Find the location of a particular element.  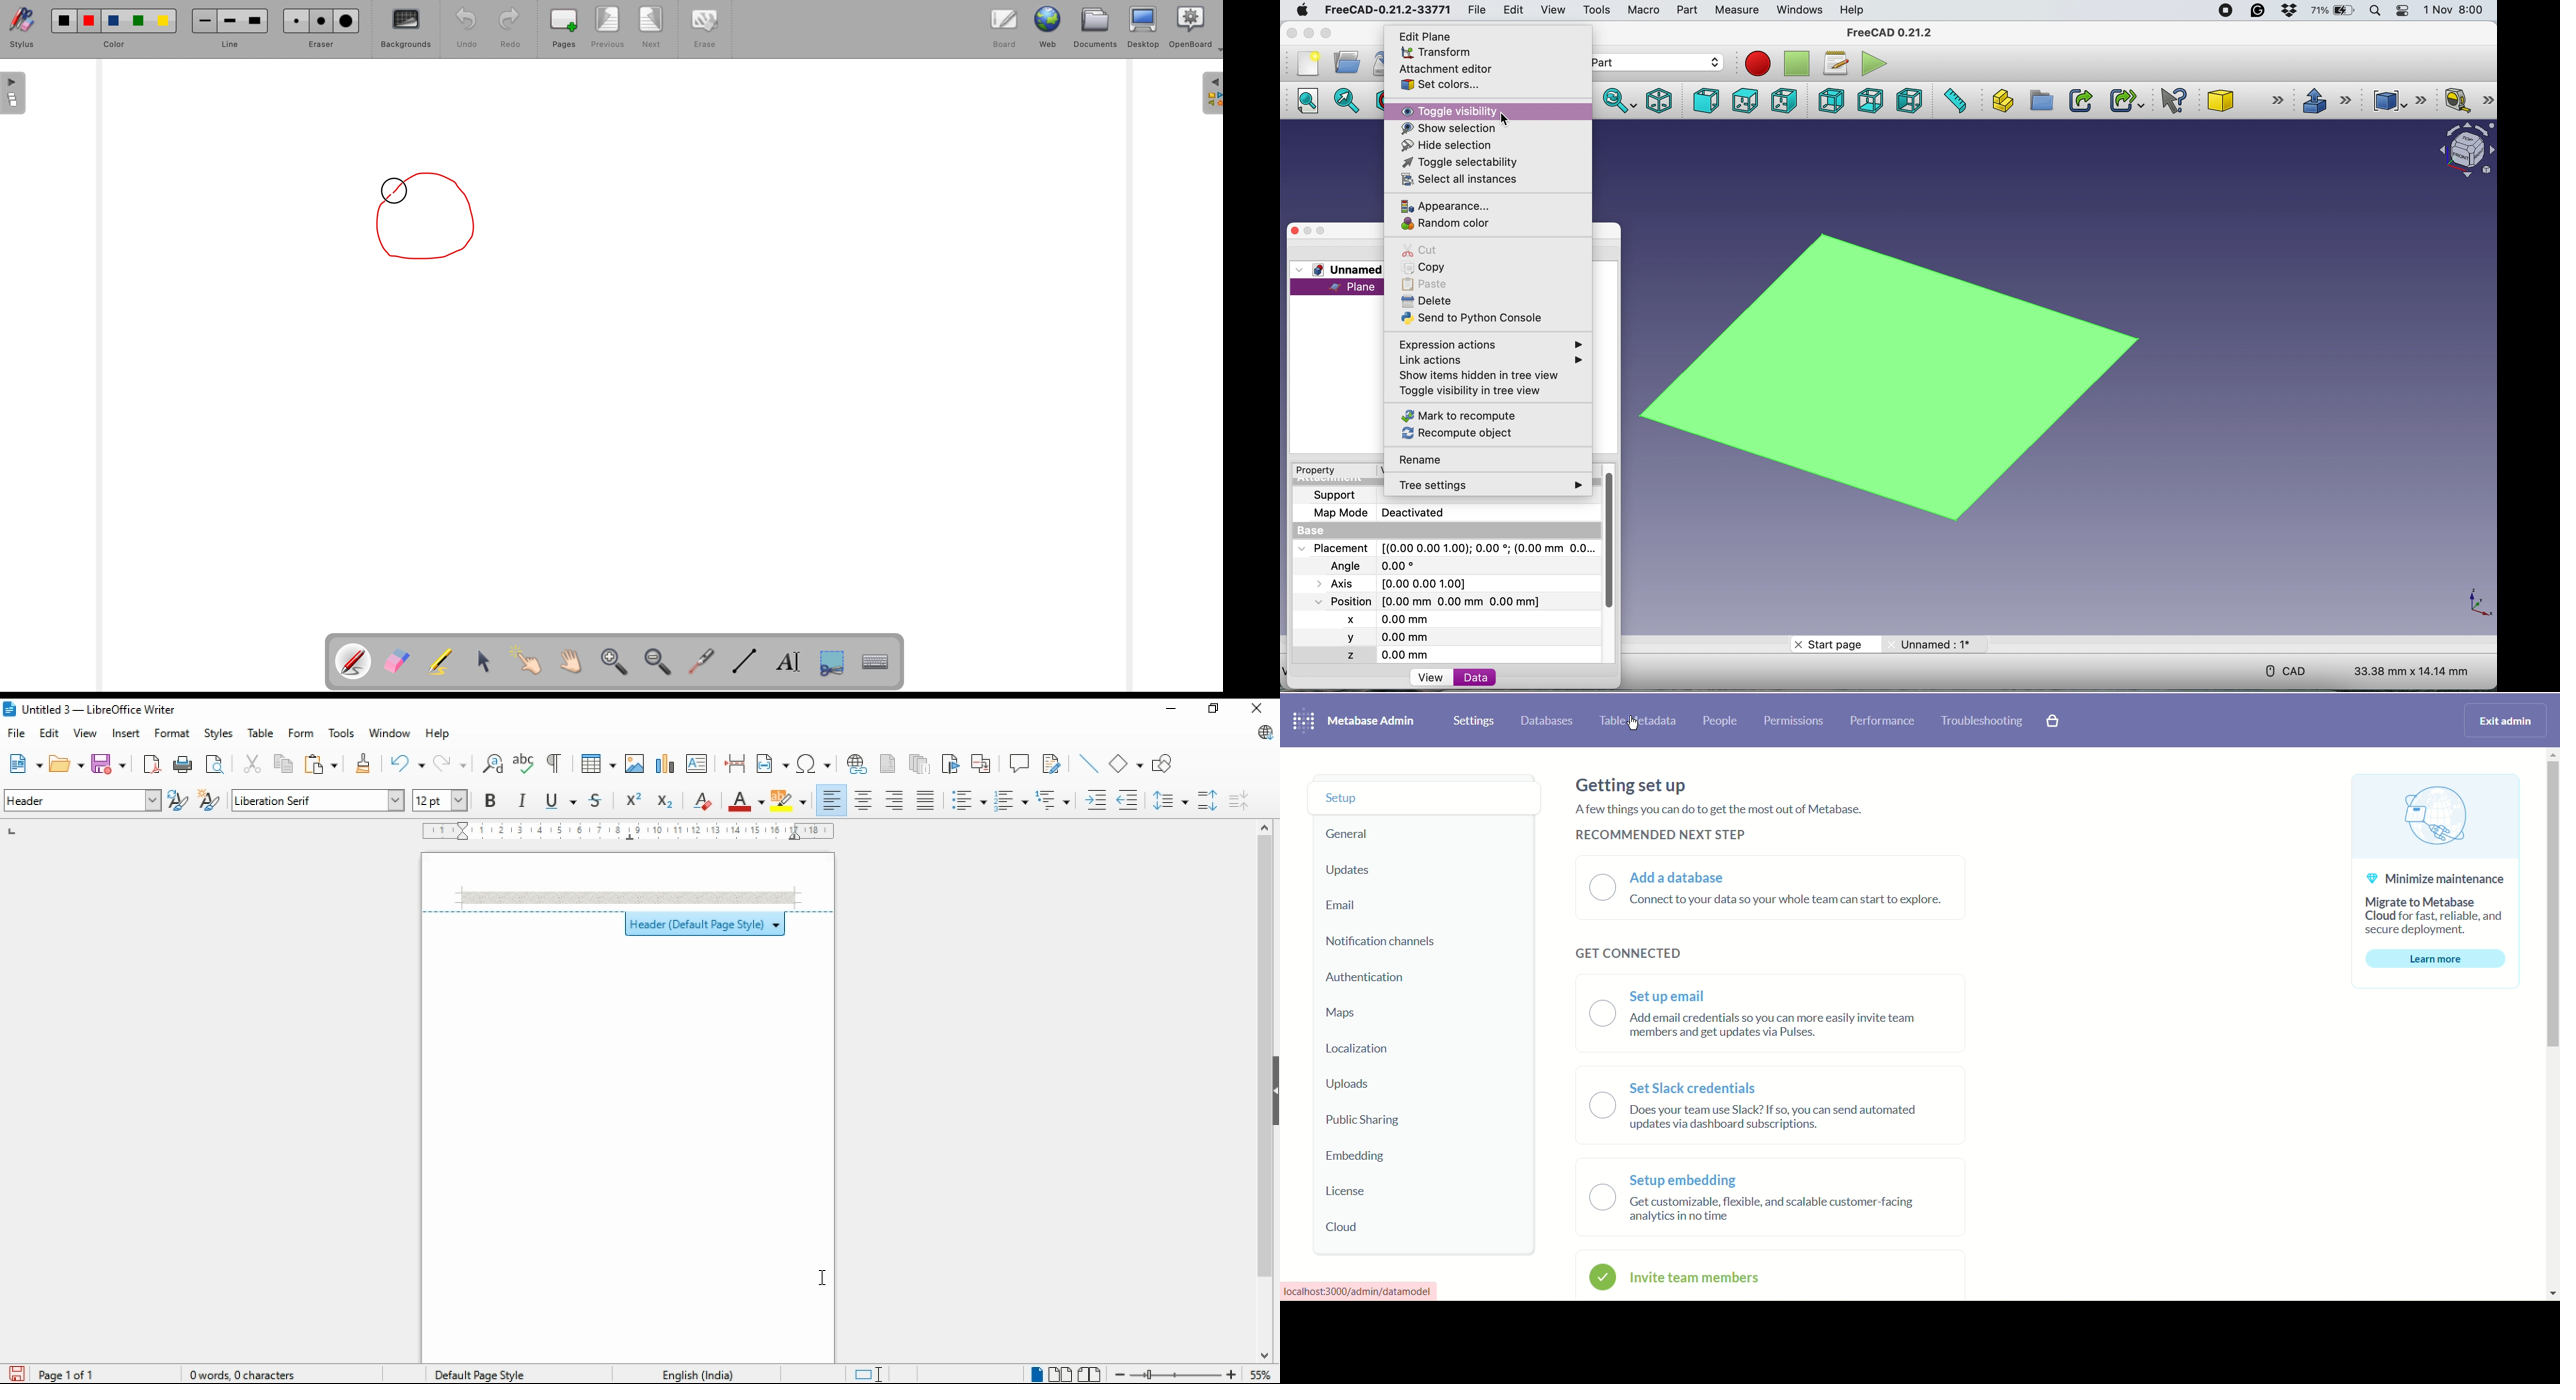

undo is located at coordinates (409, 764).